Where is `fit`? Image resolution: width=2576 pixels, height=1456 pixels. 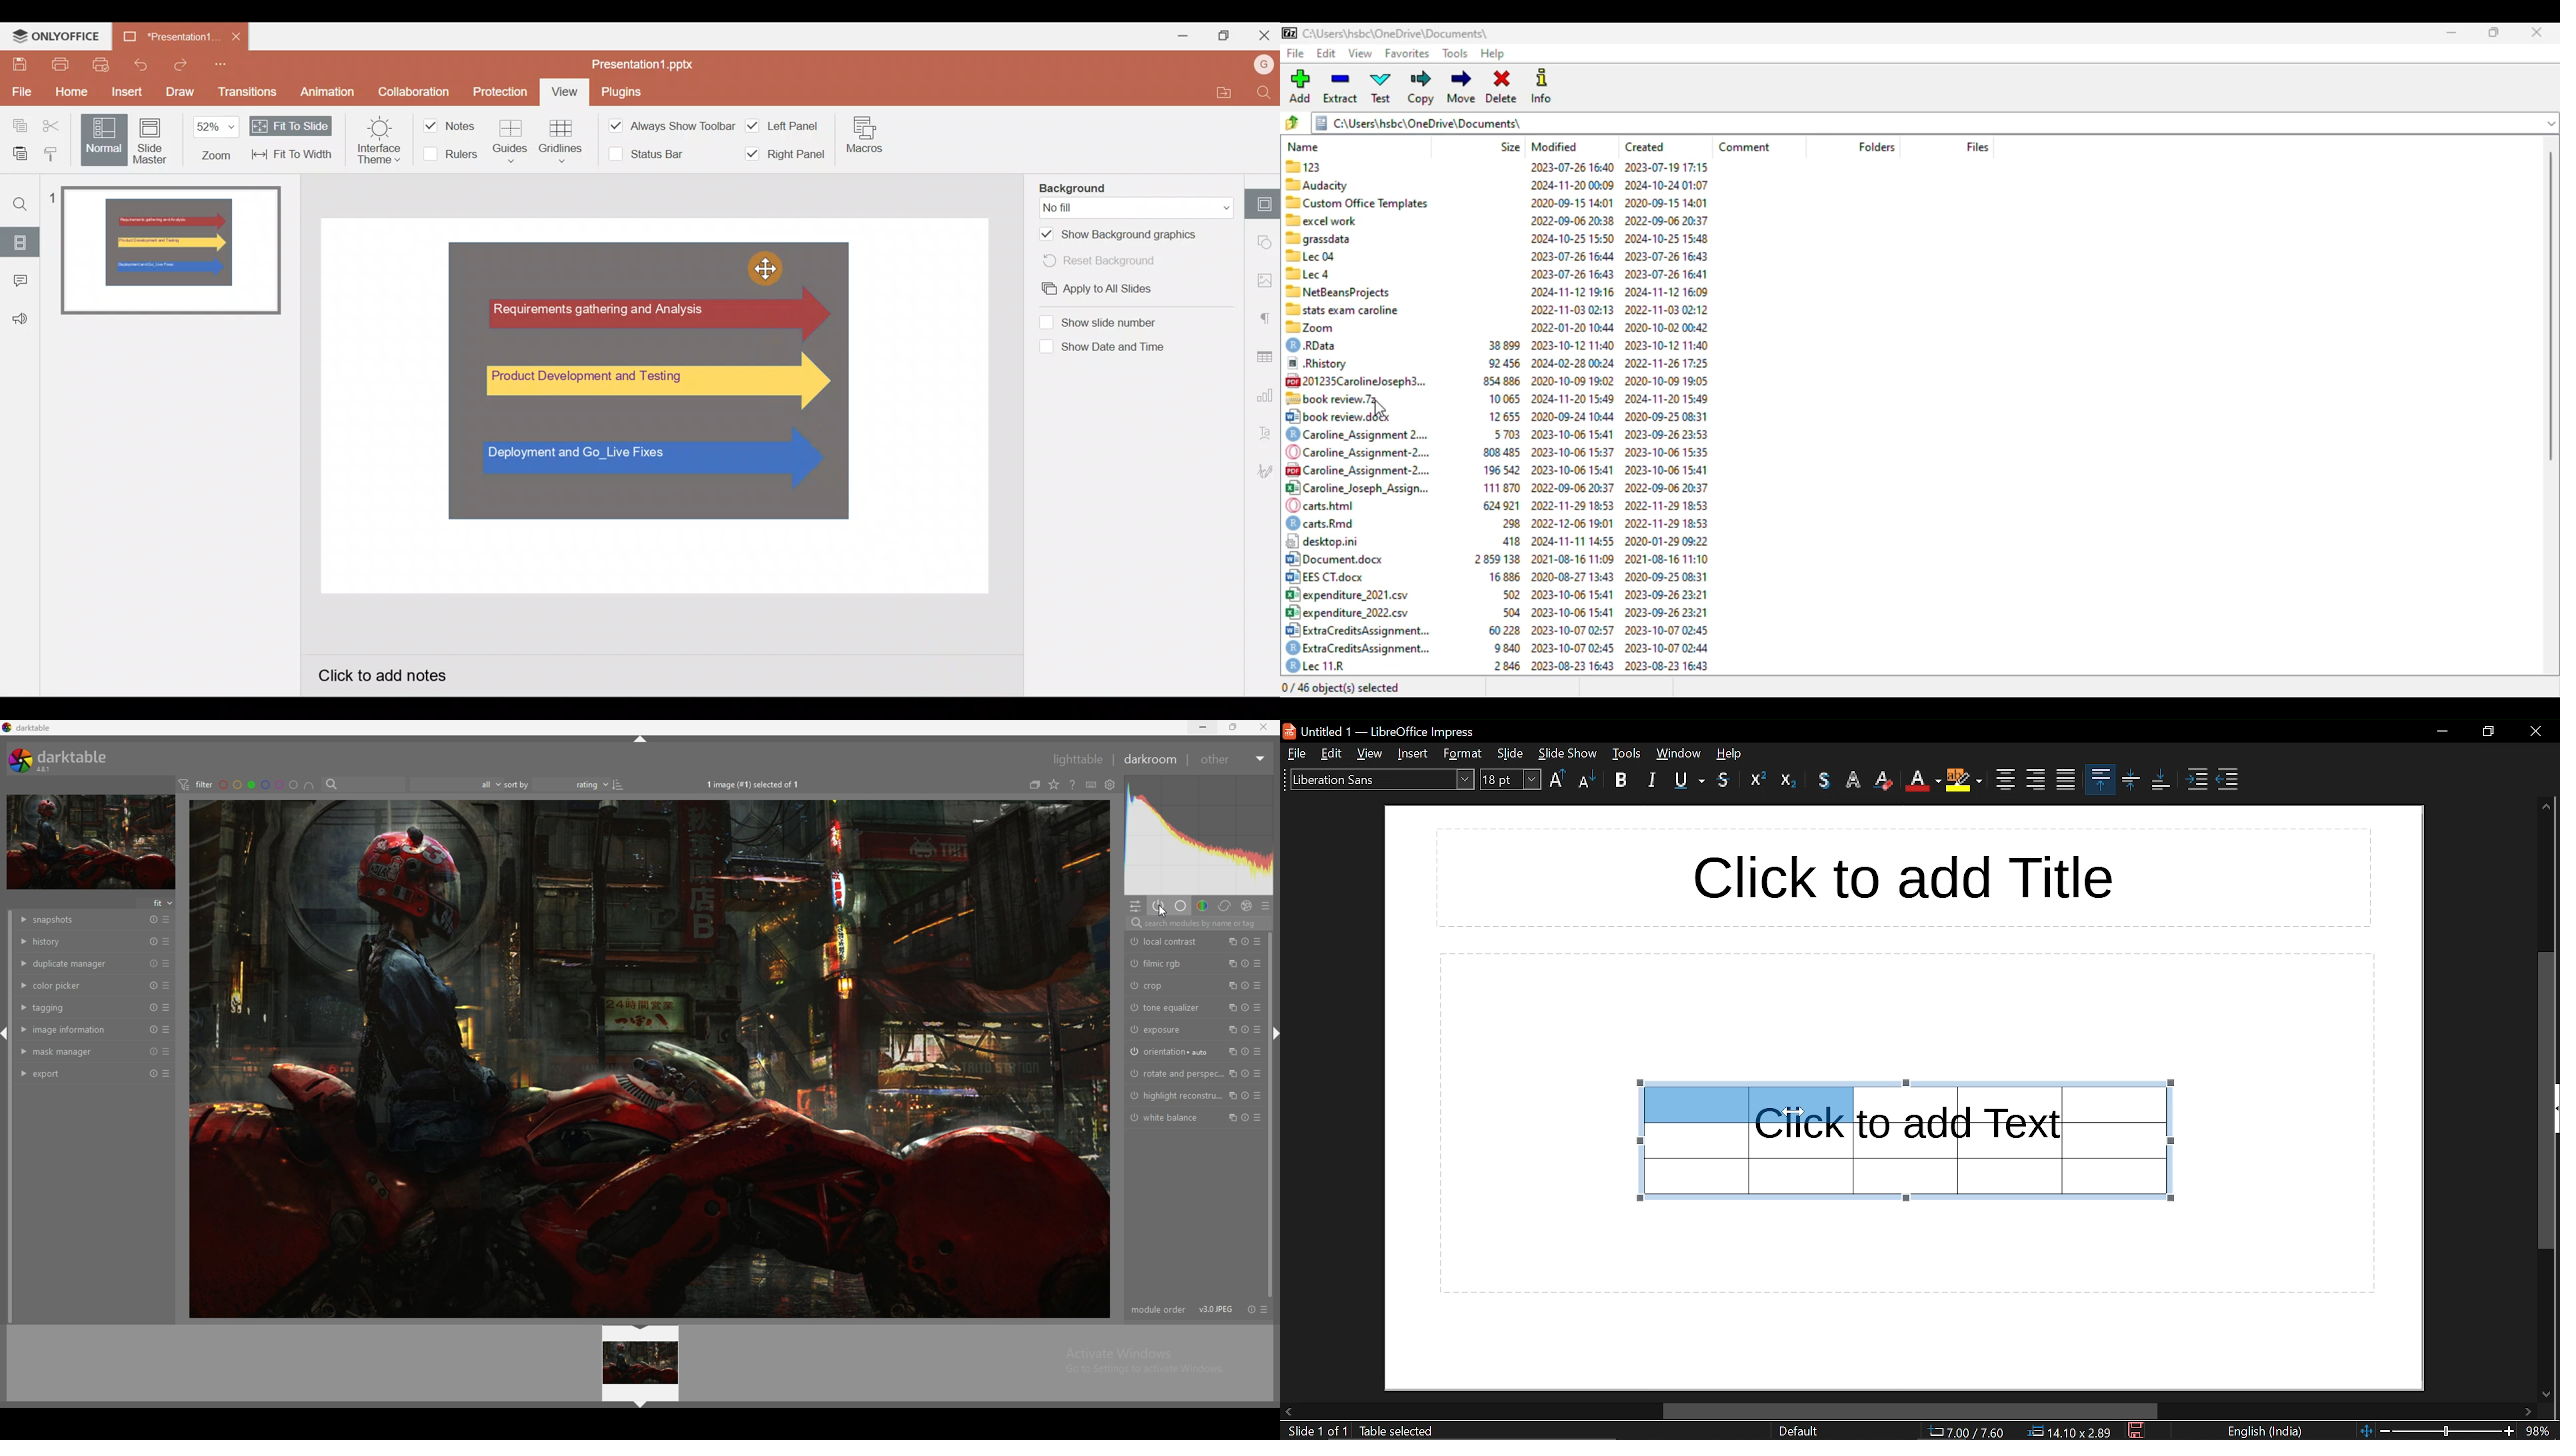
fit is located at coordinates (157, 903).